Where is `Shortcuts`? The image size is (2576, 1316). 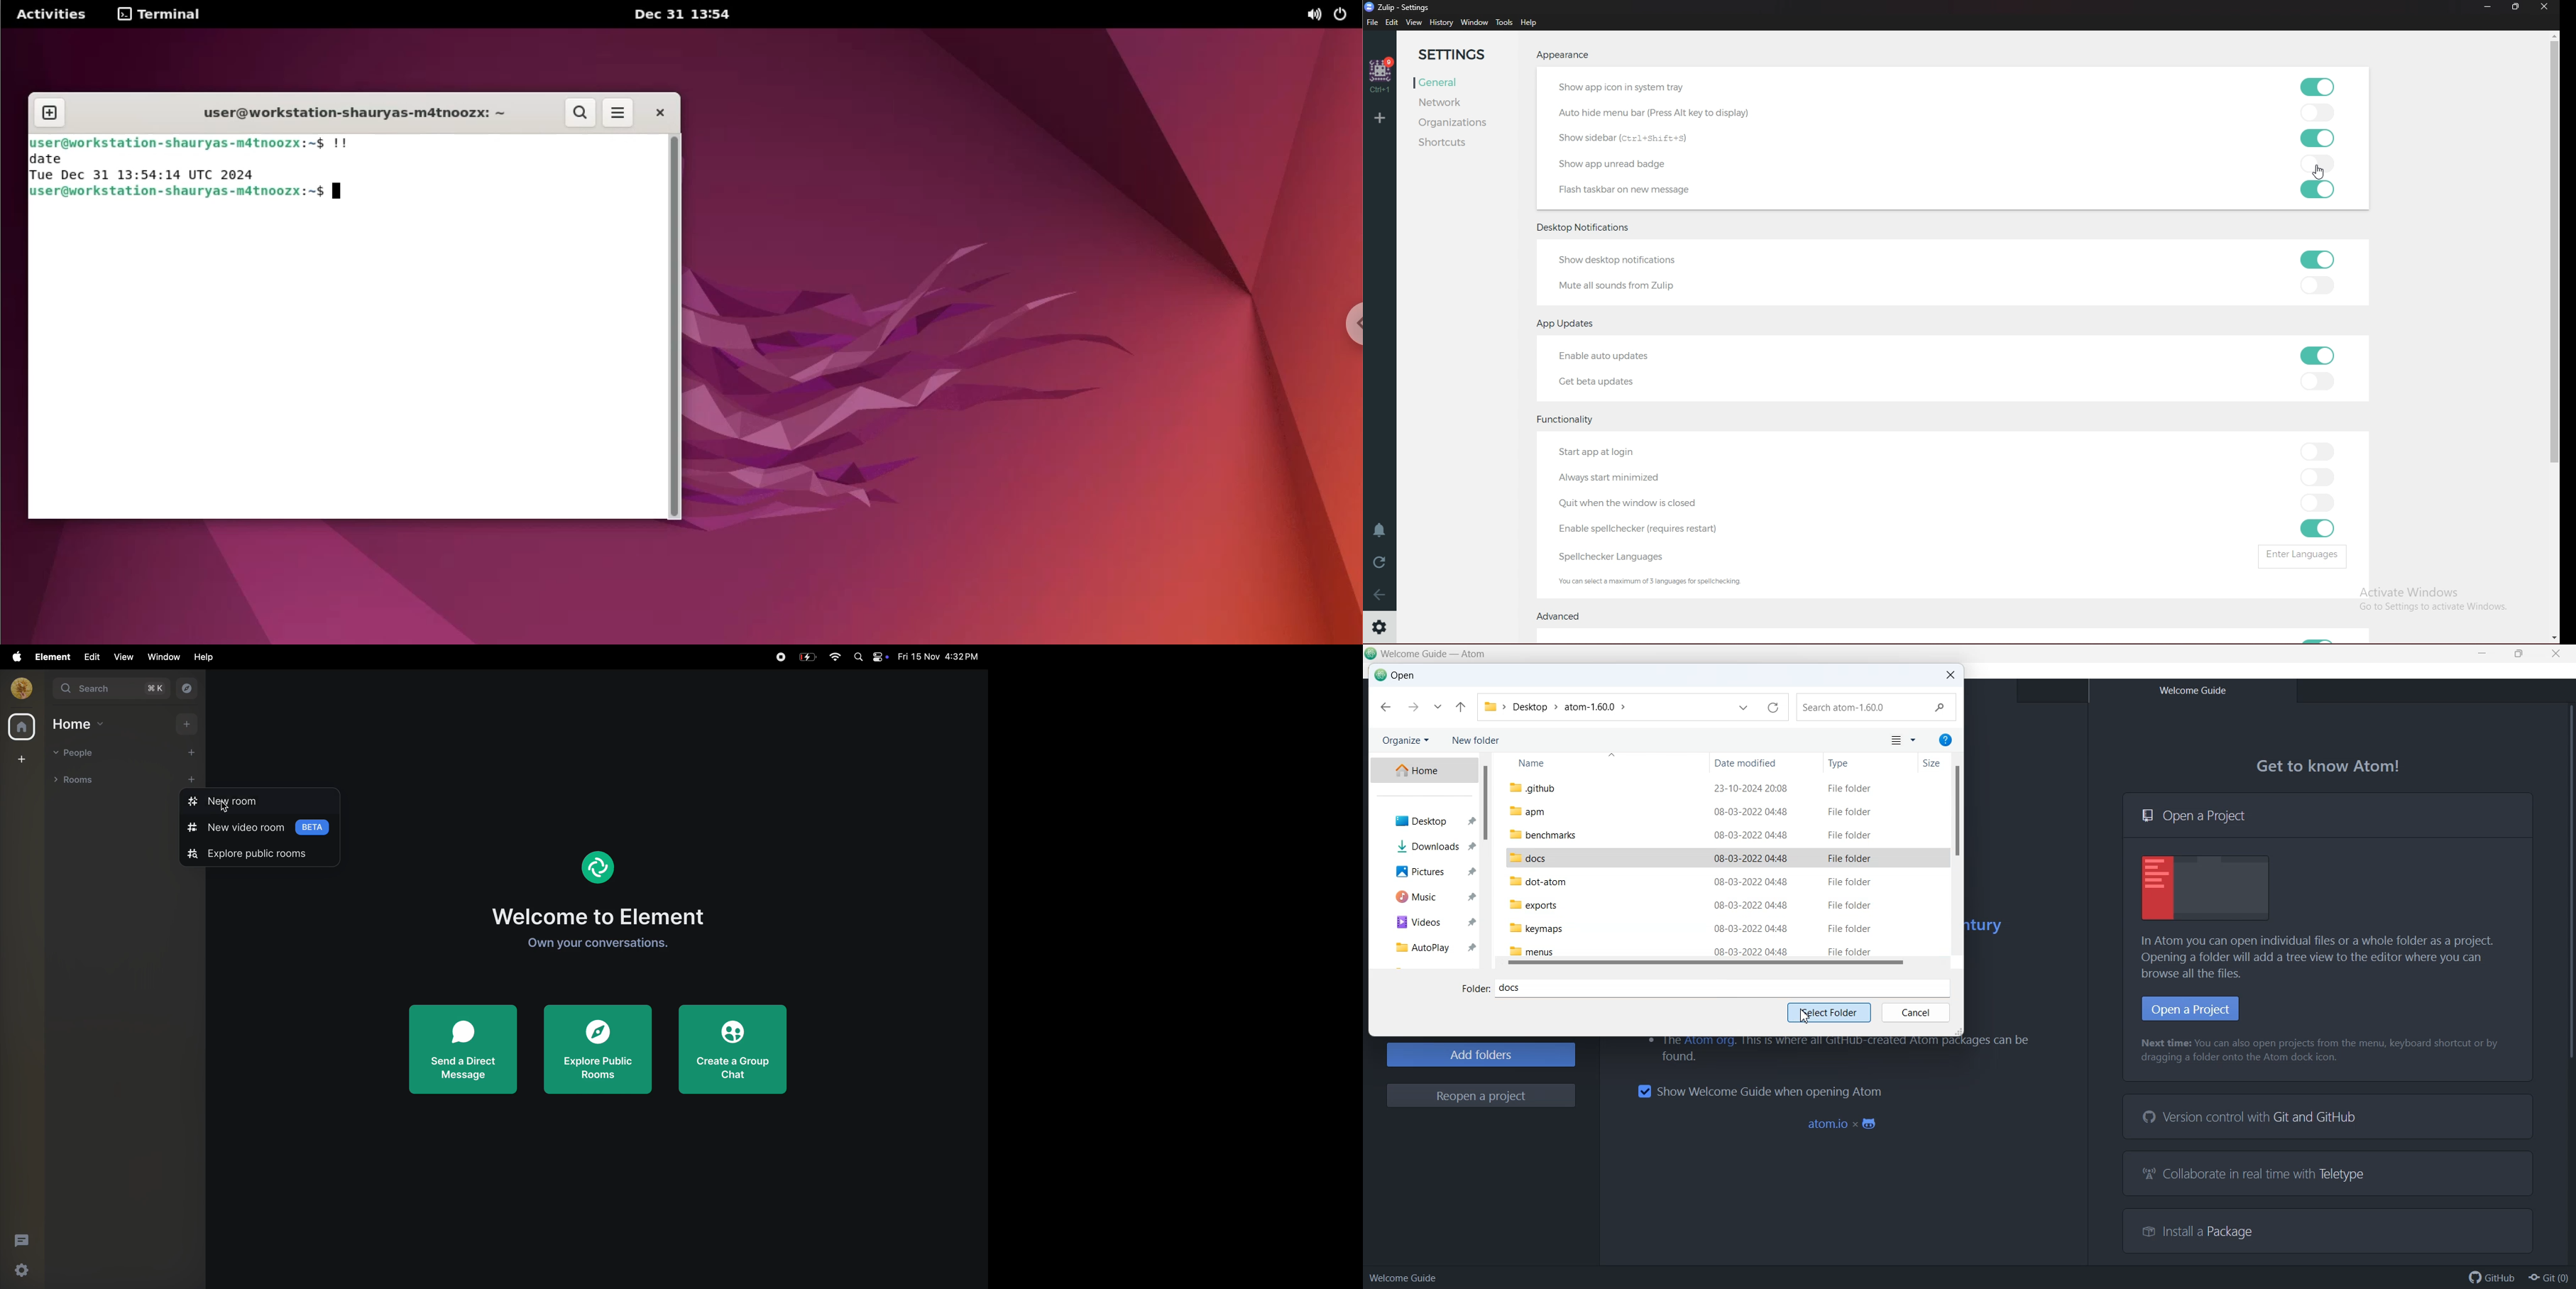
Shortcuts is located at coordinates (1457, 142).